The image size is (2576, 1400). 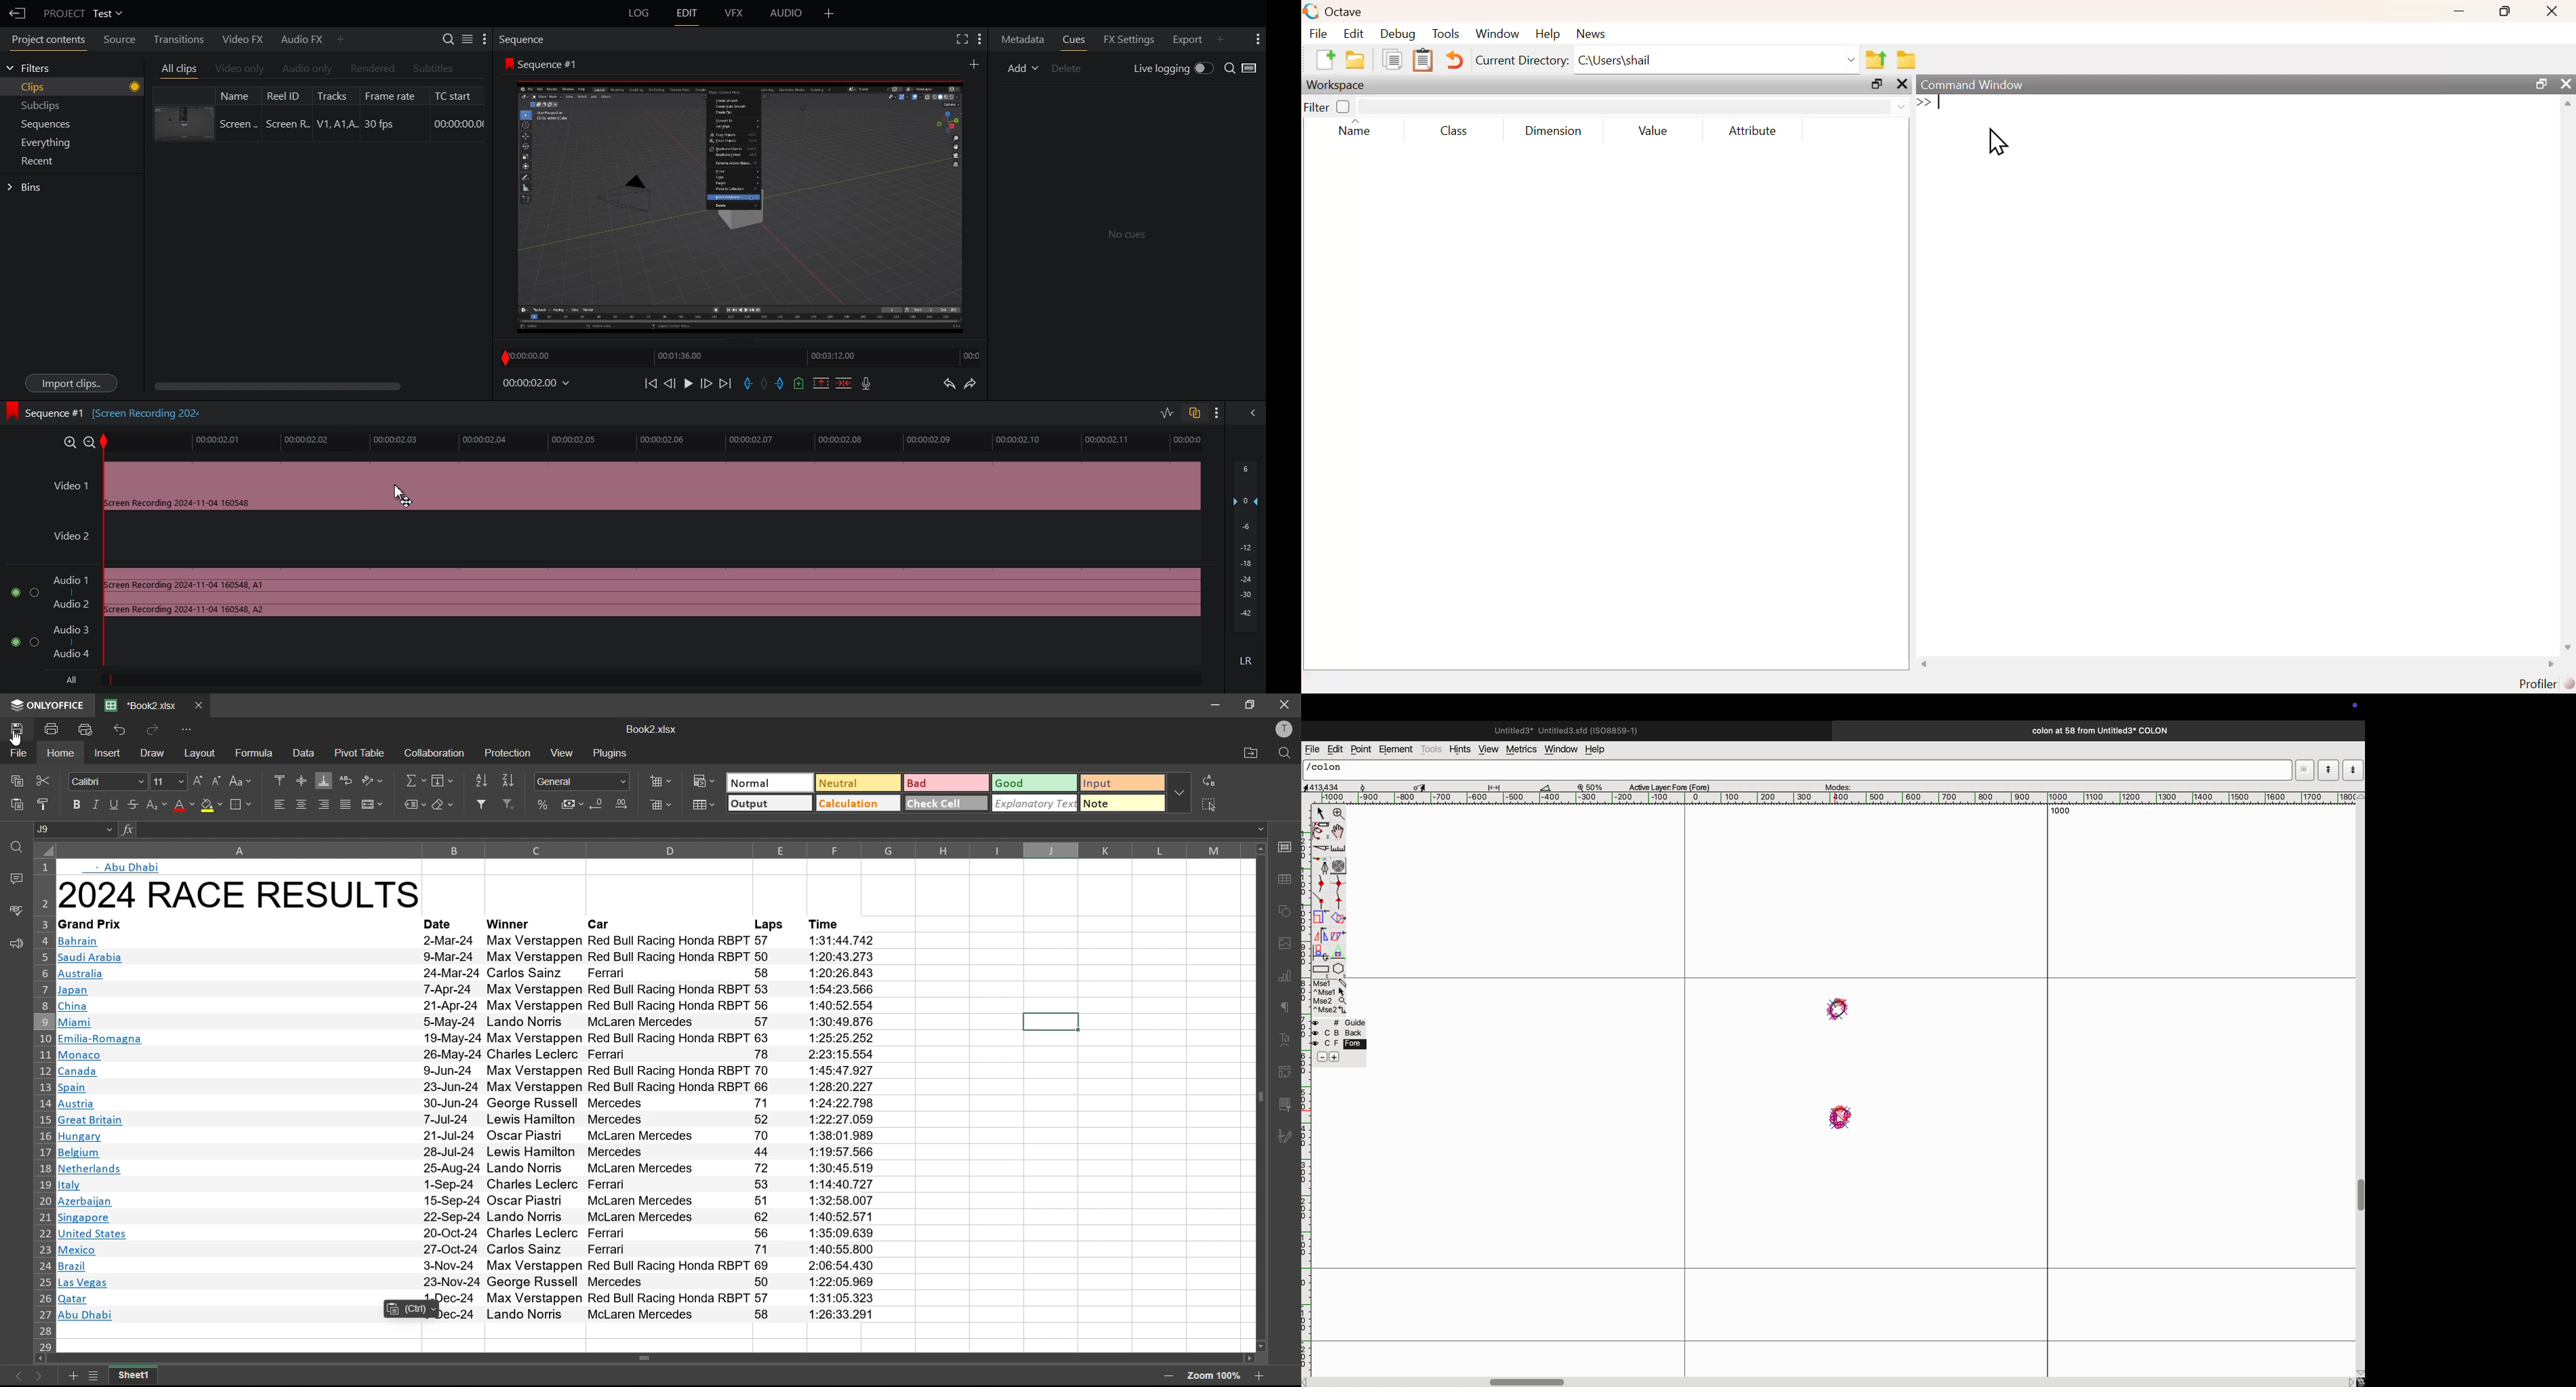 I want to click on Log, so click(x=637, y=15).